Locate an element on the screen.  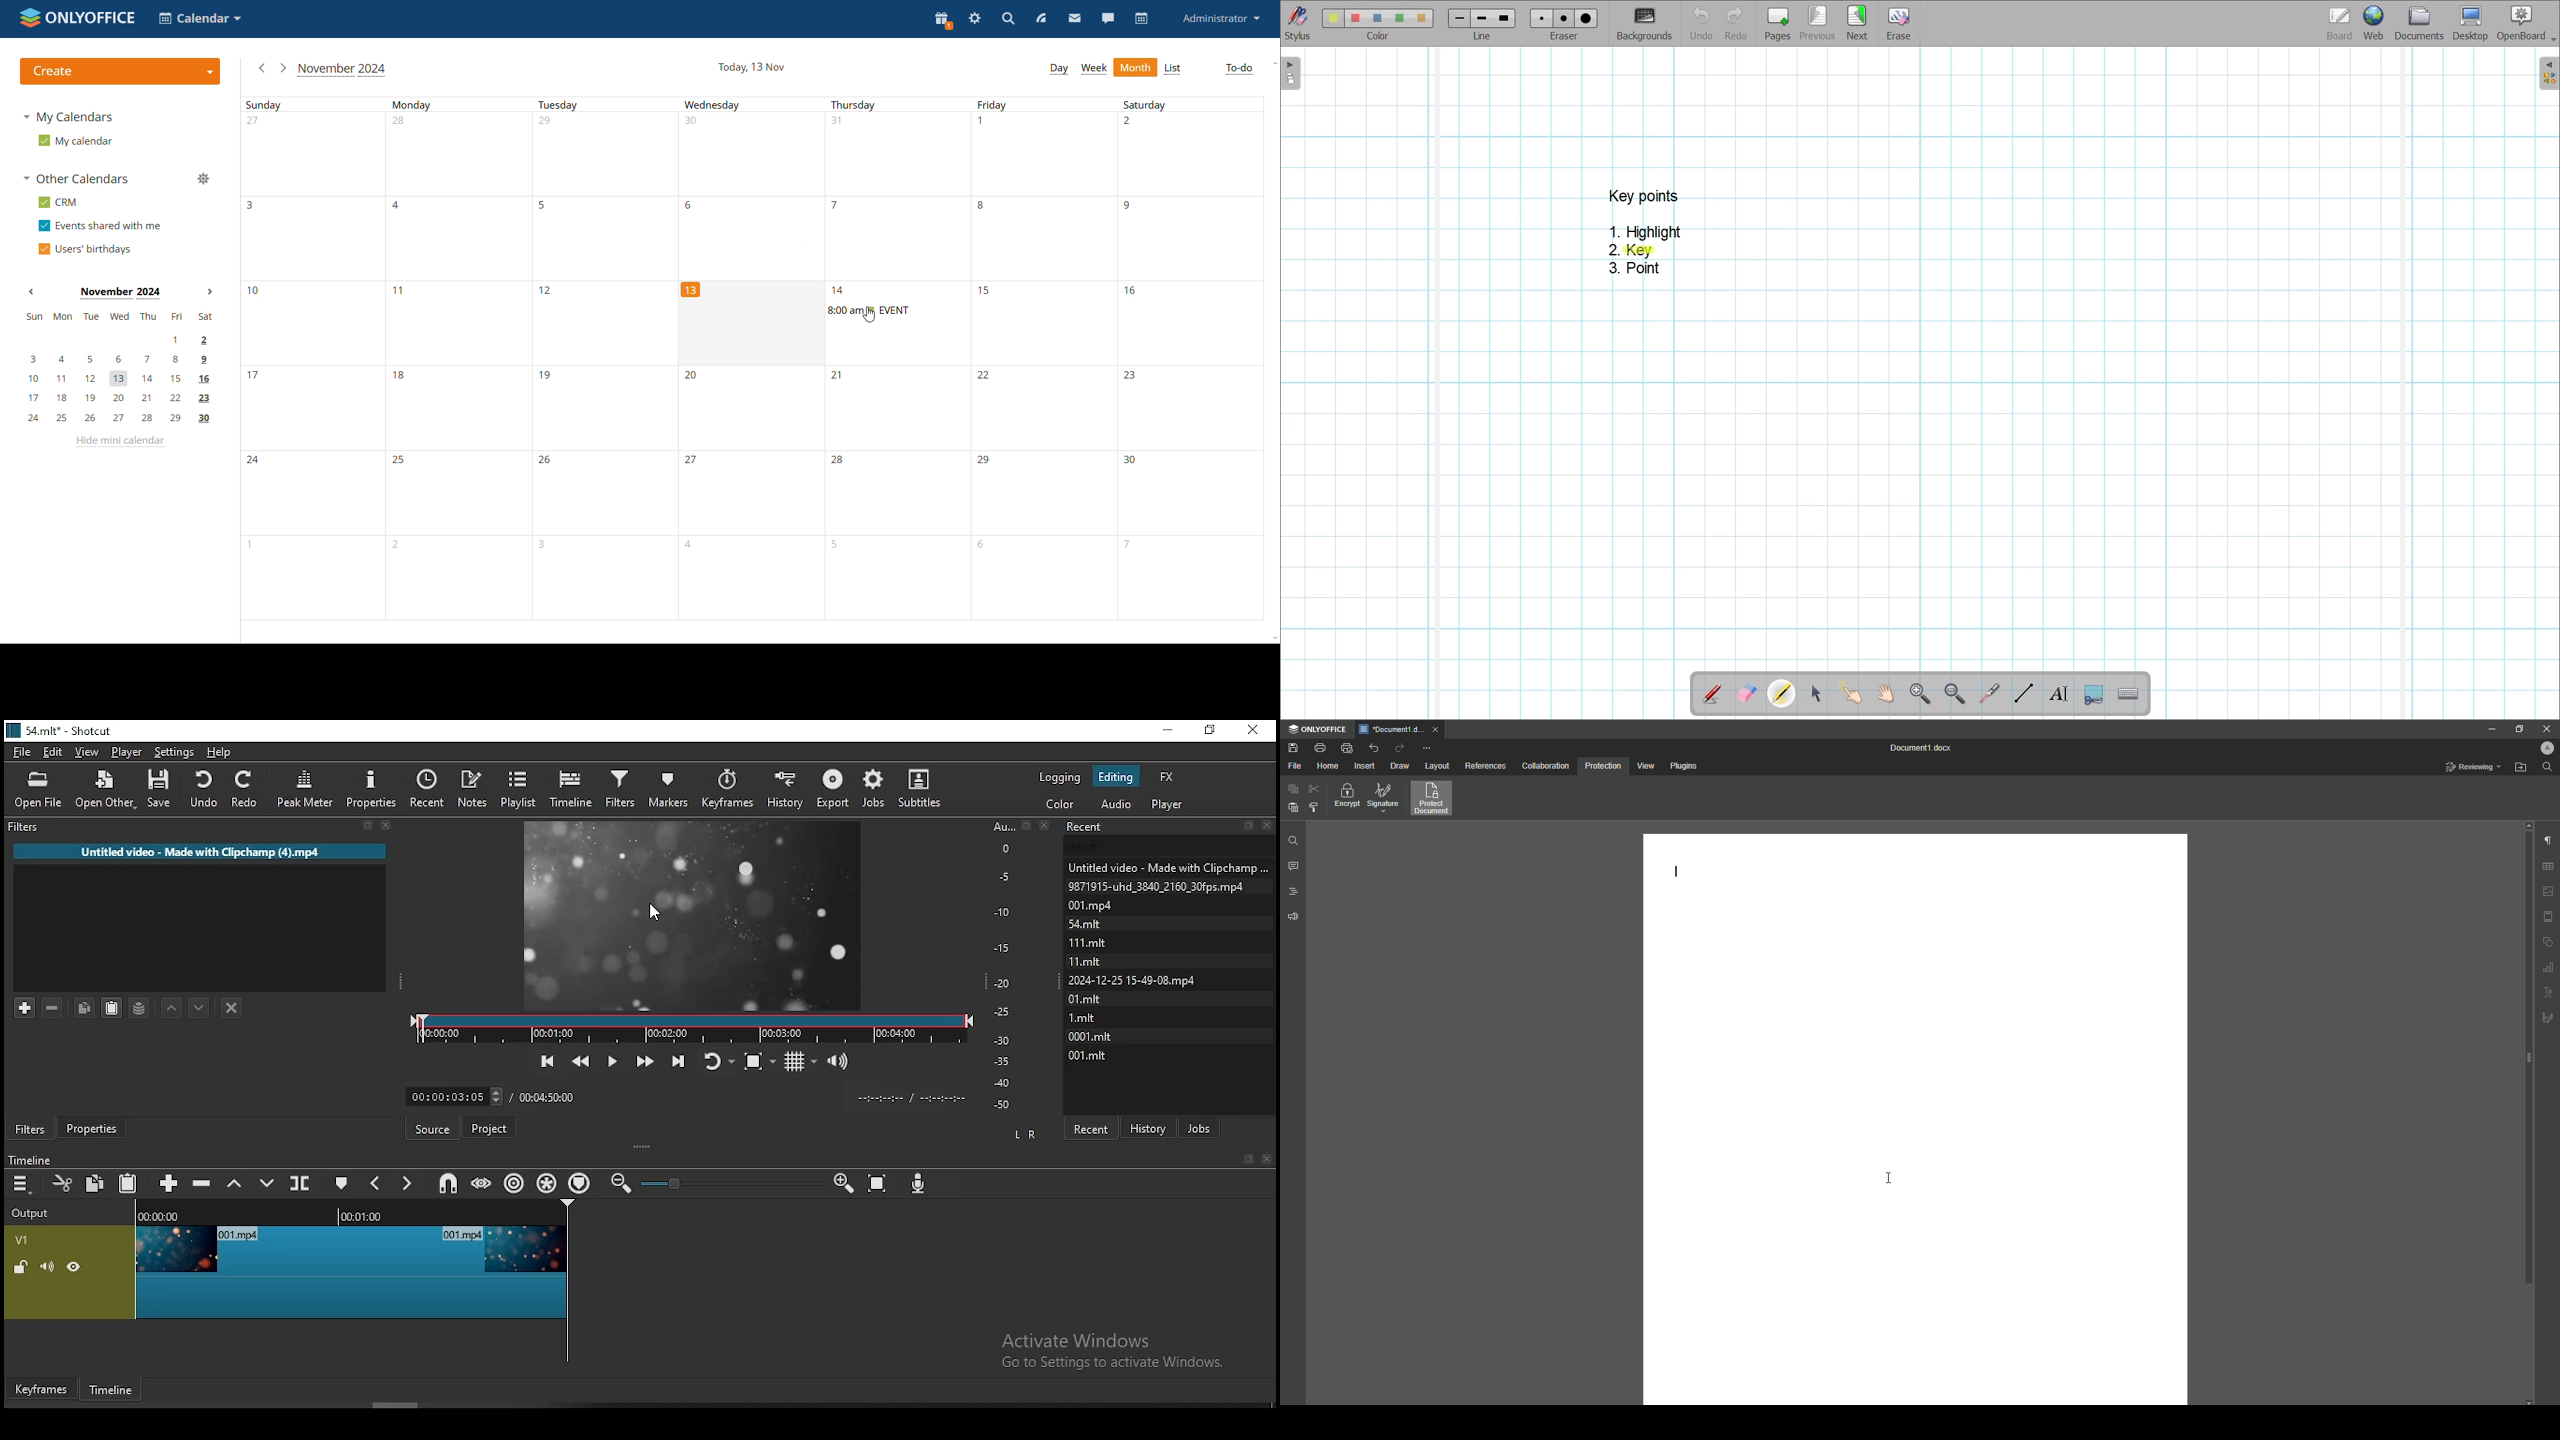
jobs is located at coordinates (873, 789).